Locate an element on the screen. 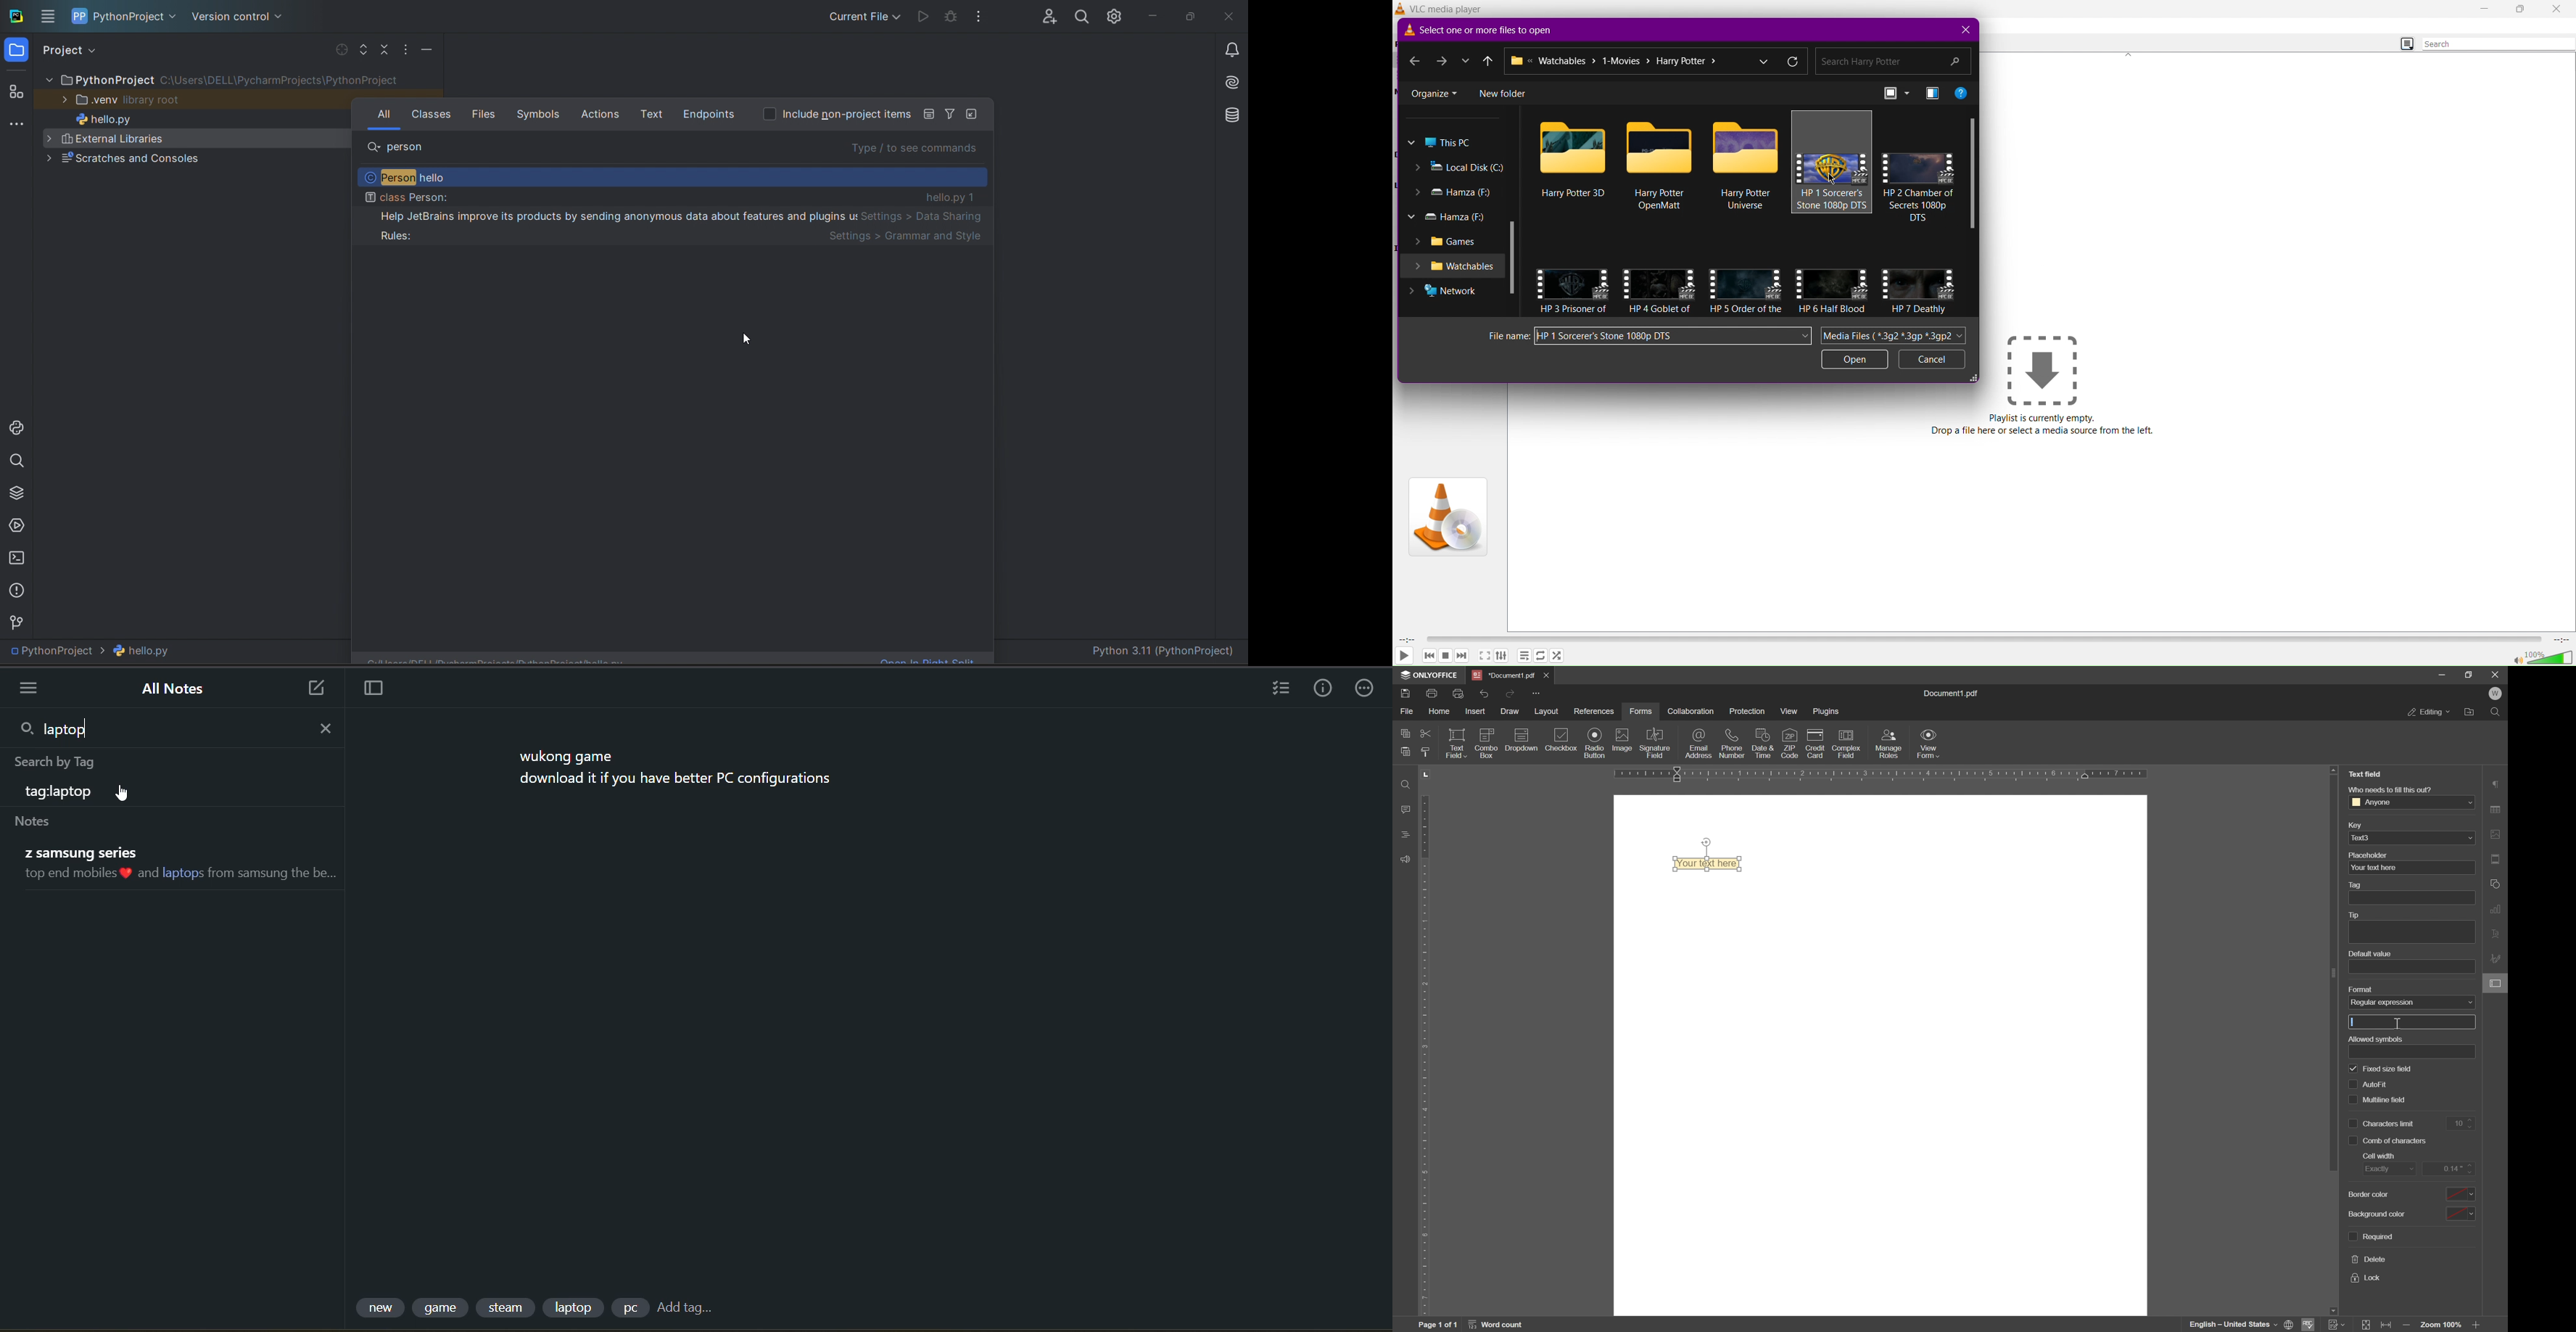 The width and height of the screenshot is (2576, 1344). debug is located at coordinates (951, 15).